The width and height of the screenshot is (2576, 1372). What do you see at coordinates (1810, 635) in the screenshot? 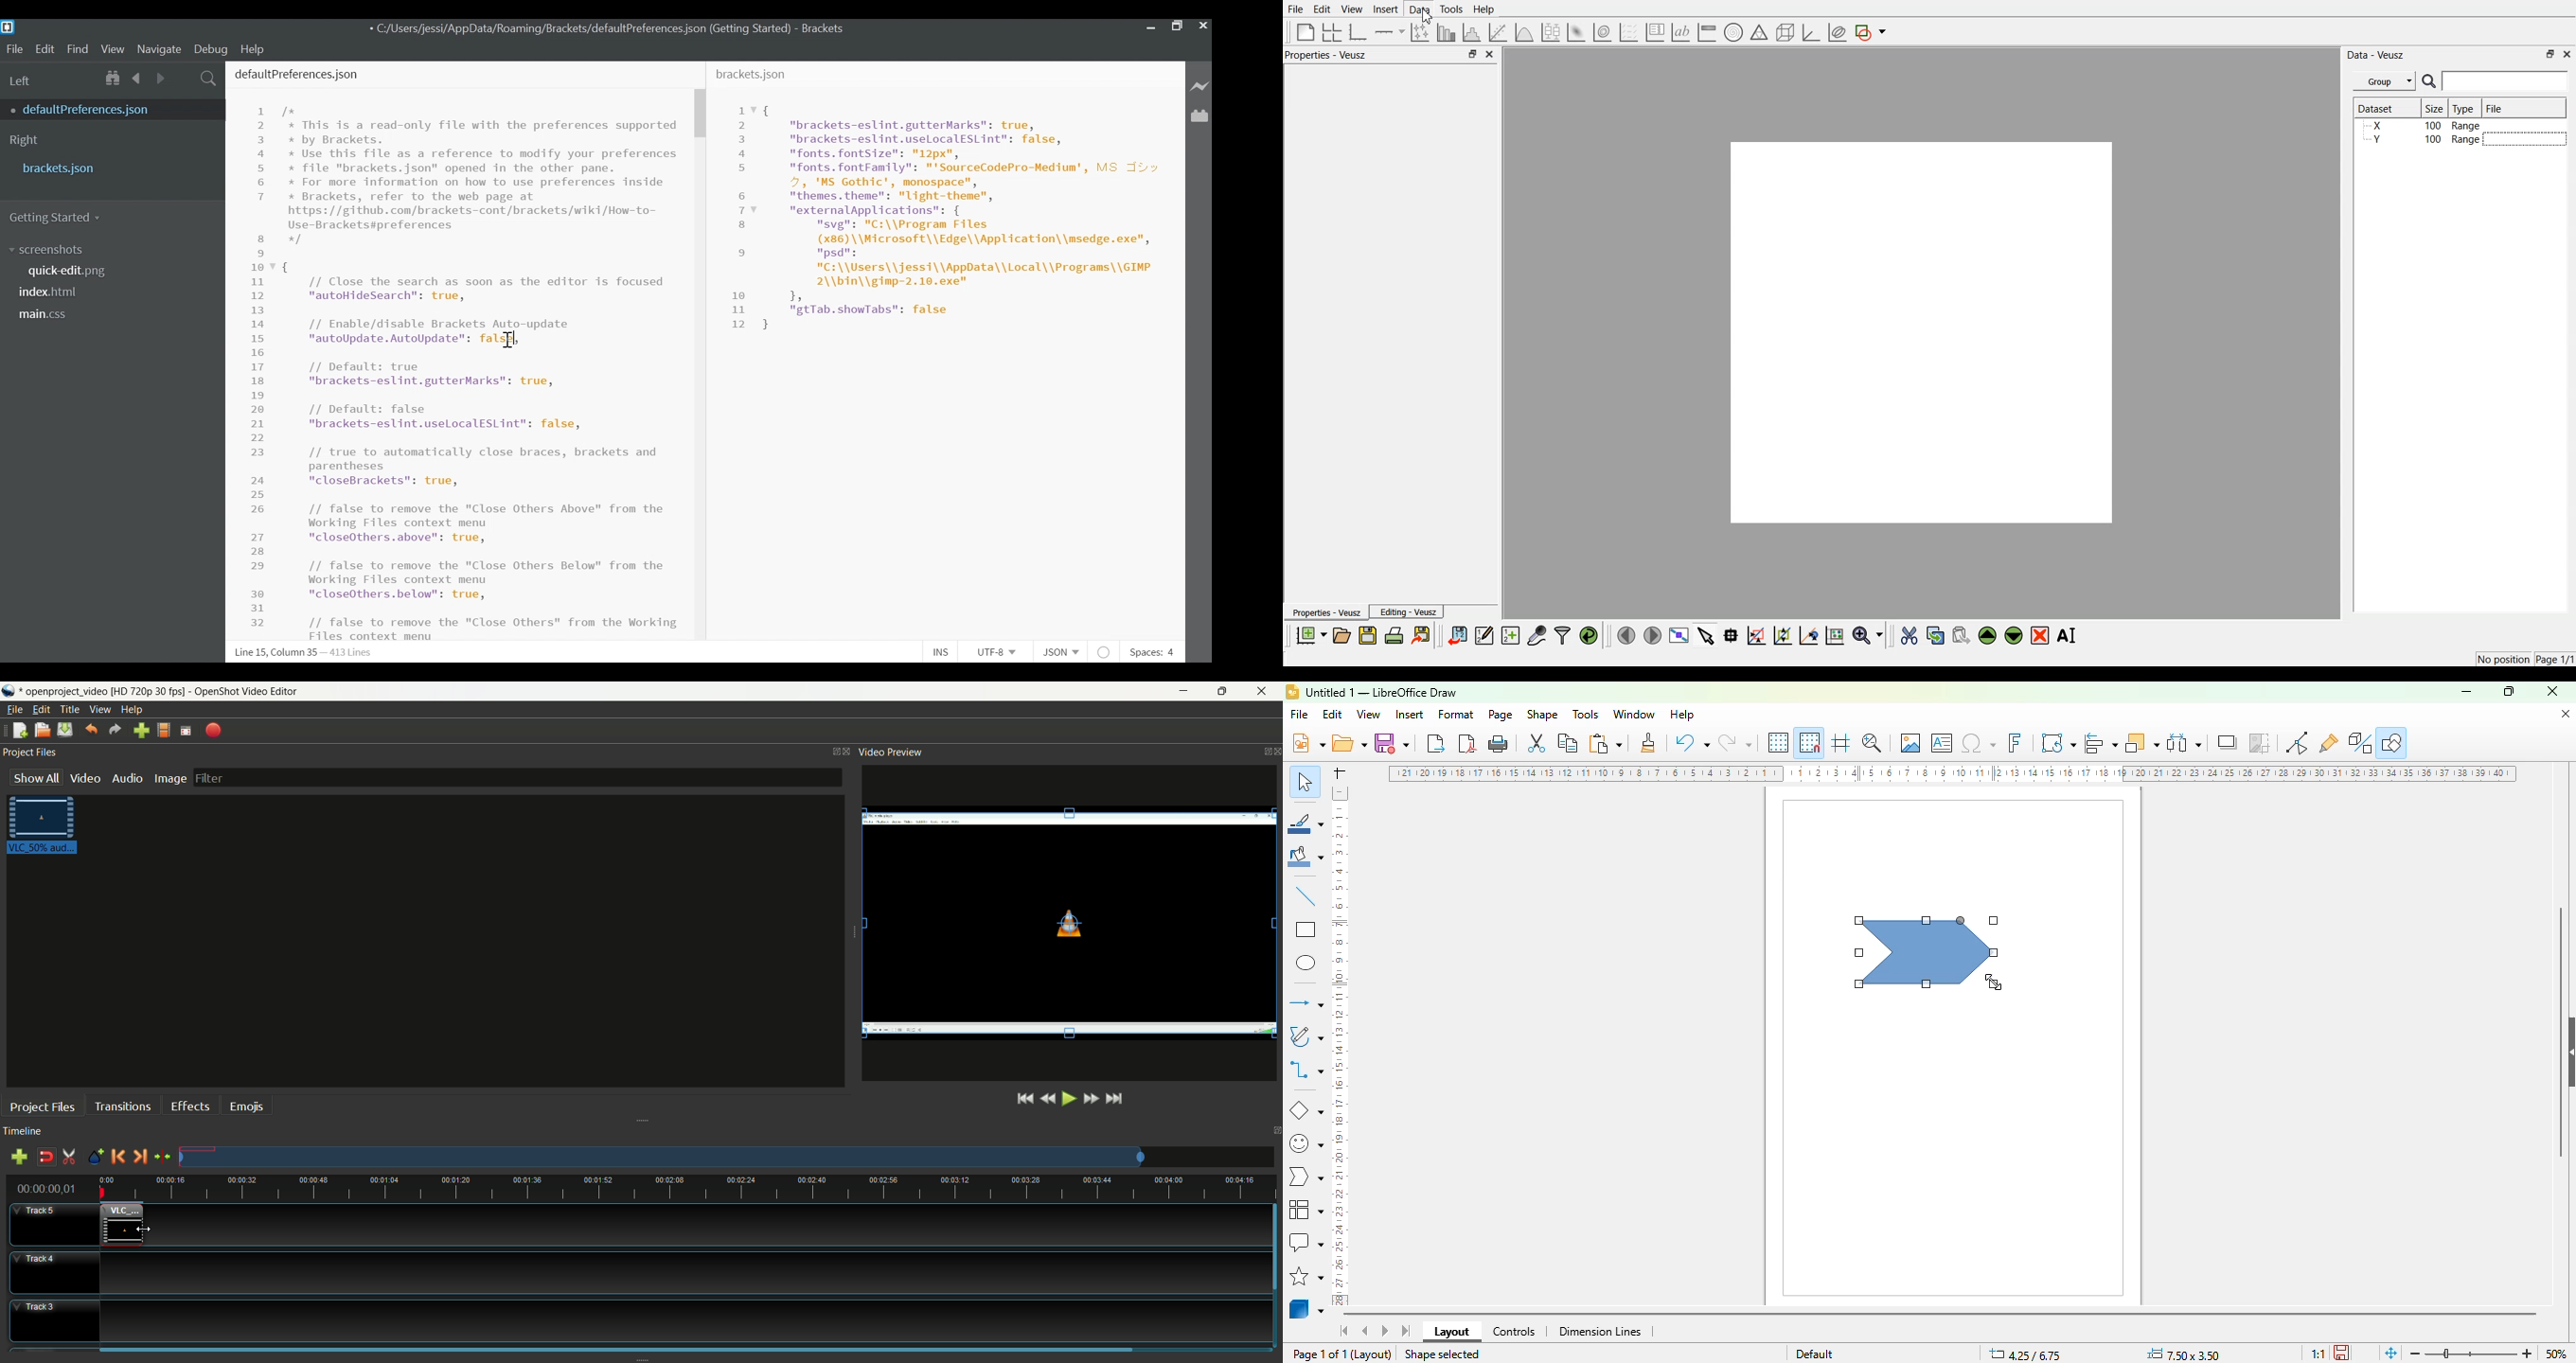
I see `Recenter graph axes` at bounding box center [1810, 635].